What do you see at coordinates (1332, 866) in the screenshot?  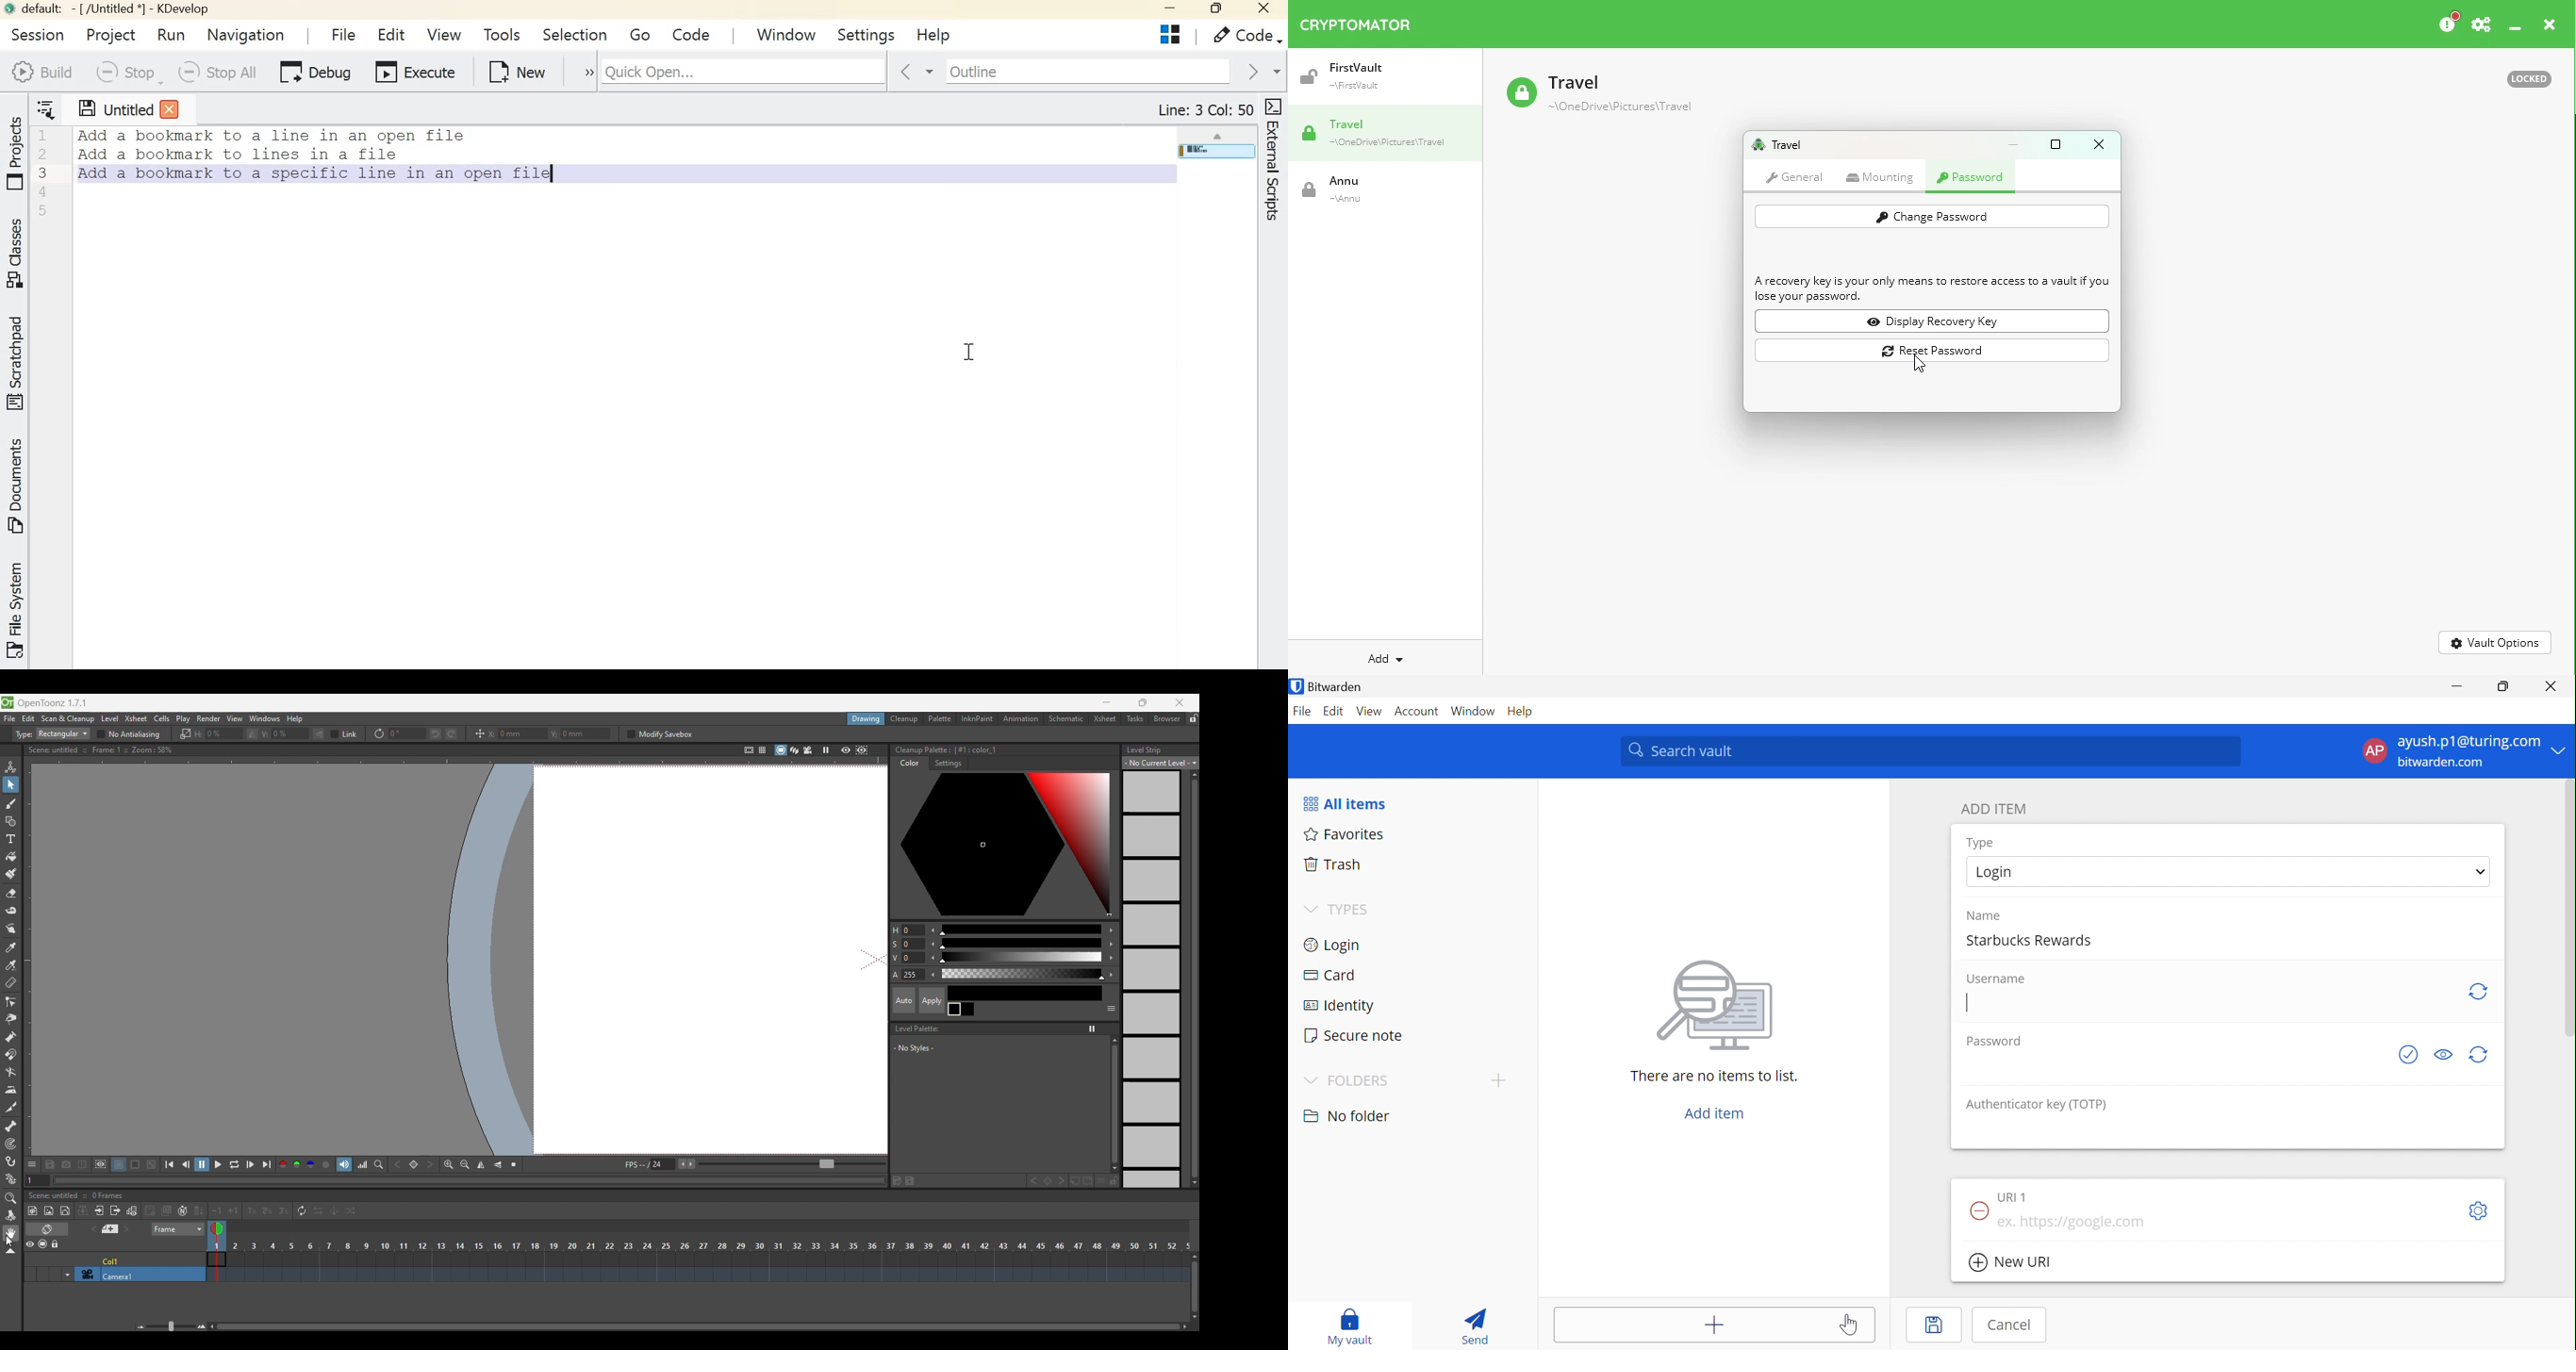 I see `Trash` at bounding box center [1332, 866].